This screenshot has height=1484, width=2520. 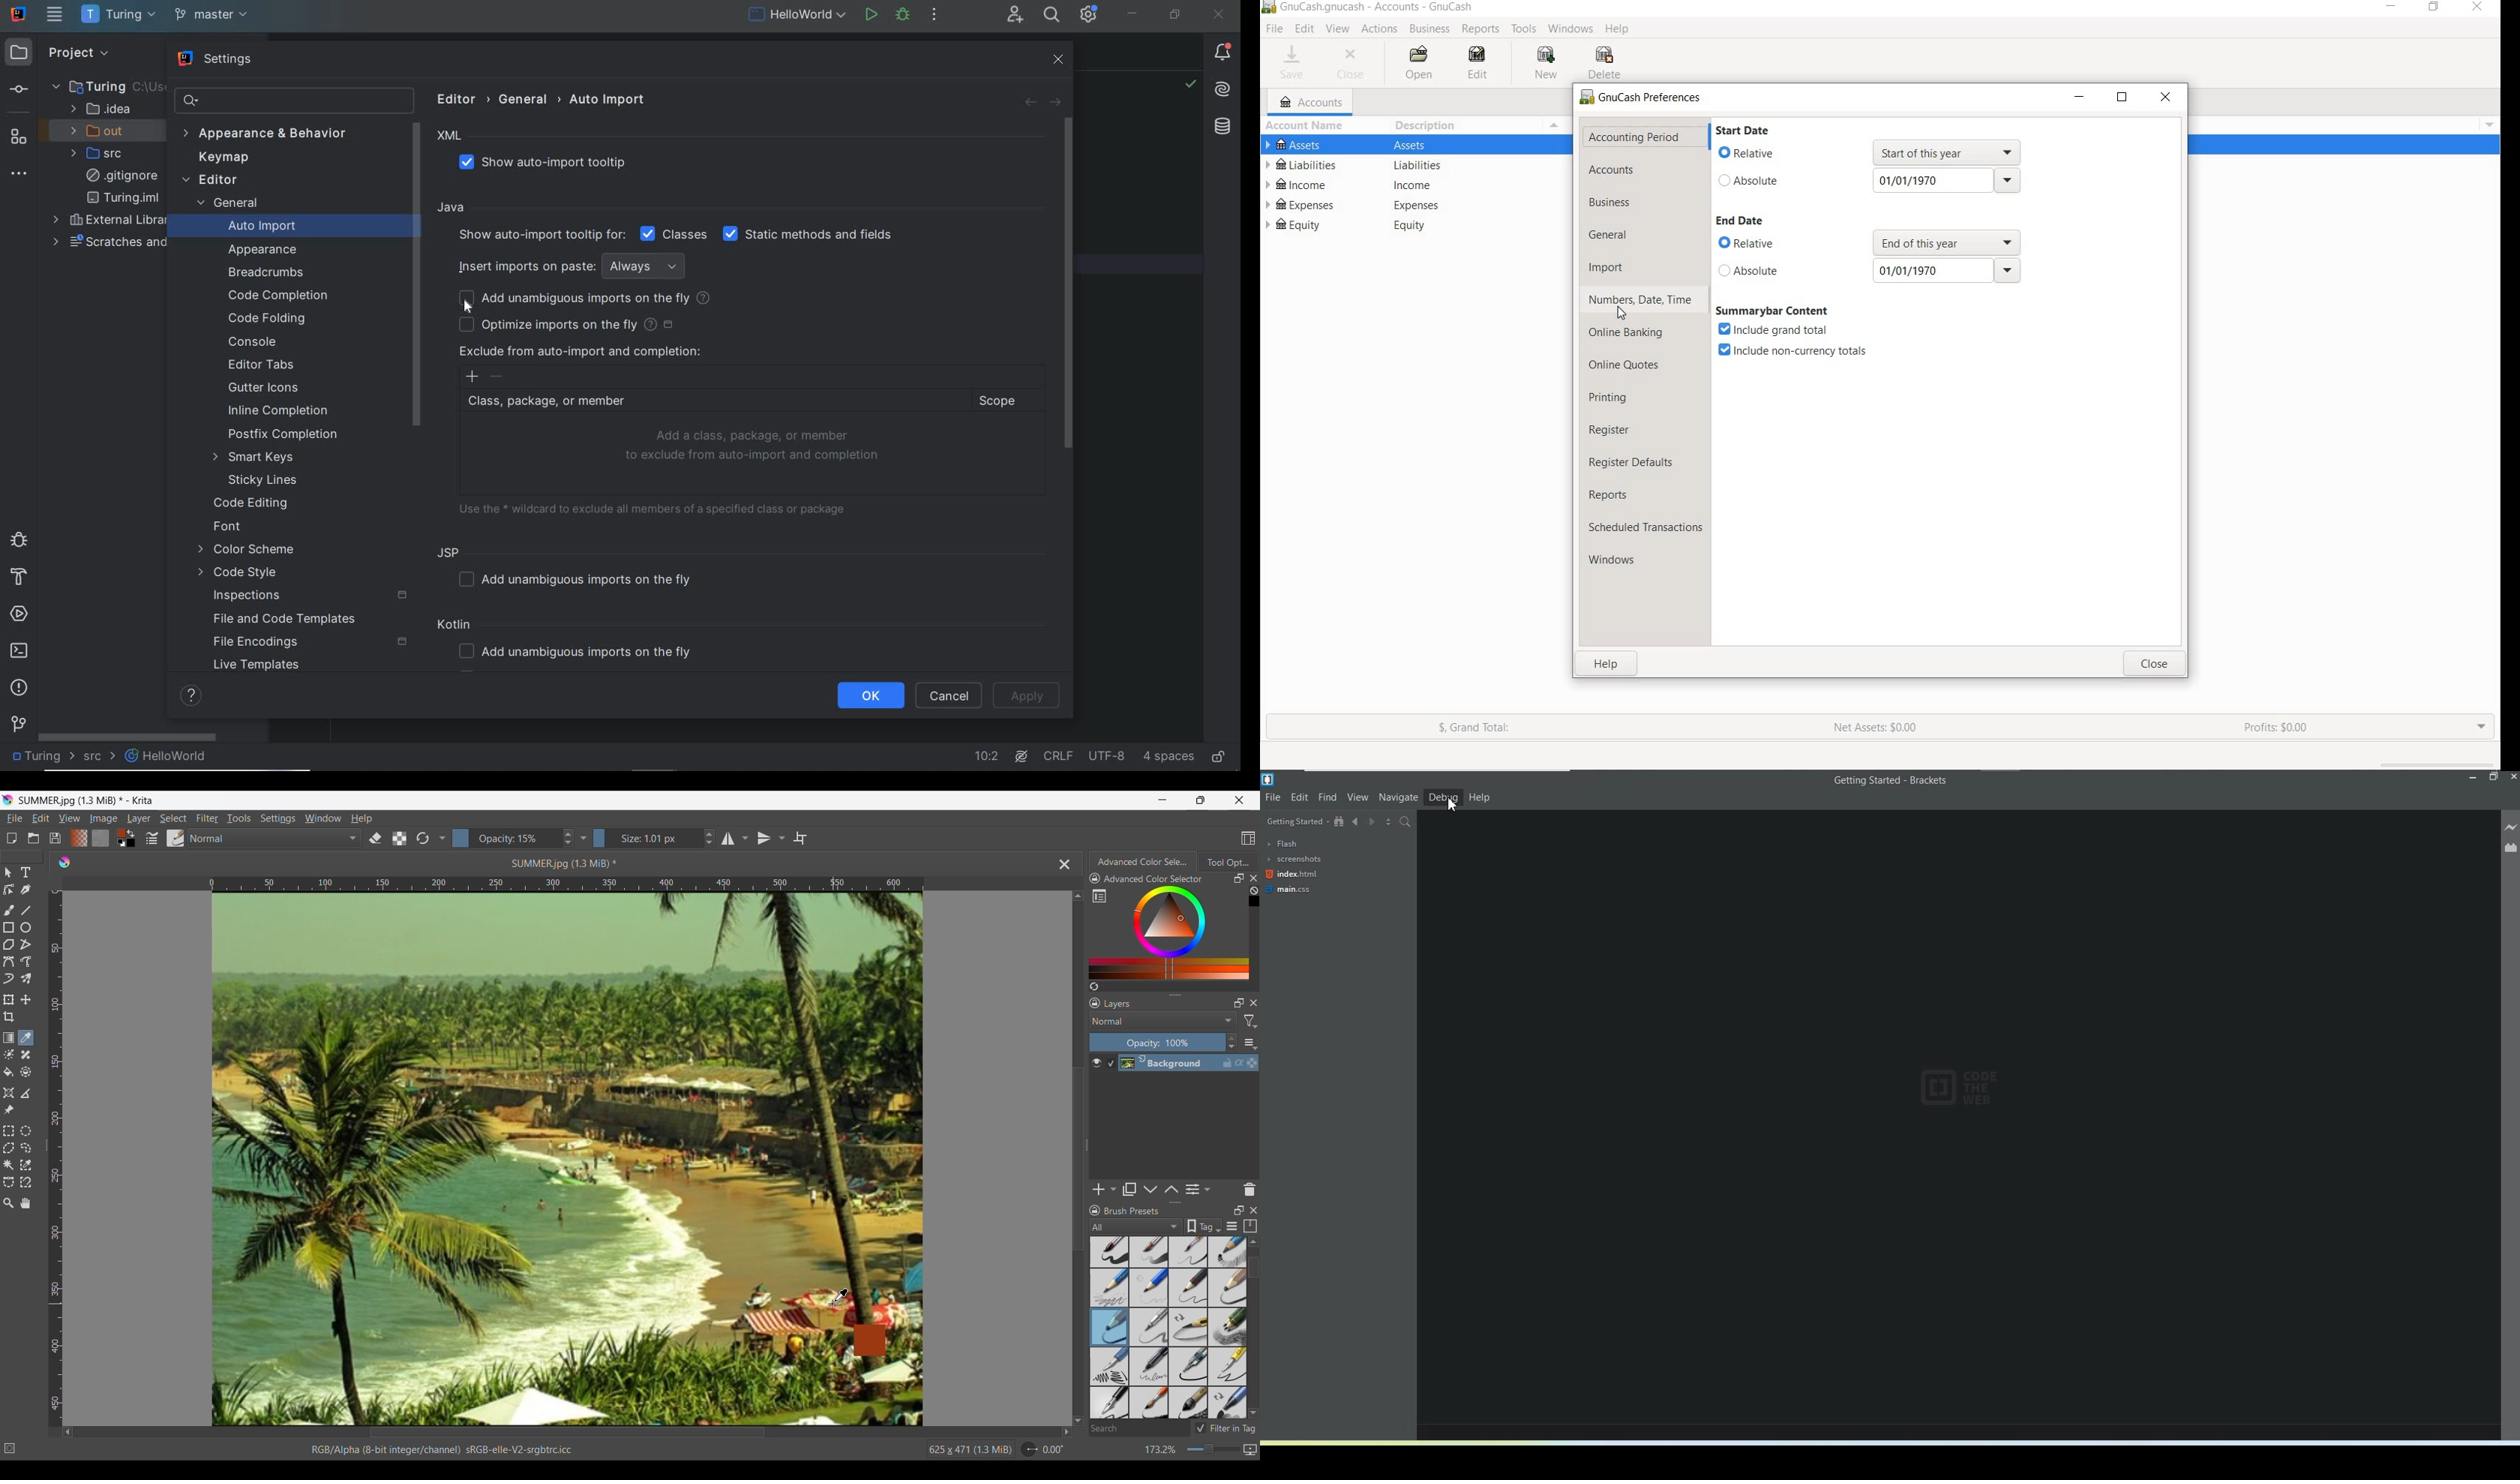 I want to click on Vertical mirror tool, so click(x=763, y=838).